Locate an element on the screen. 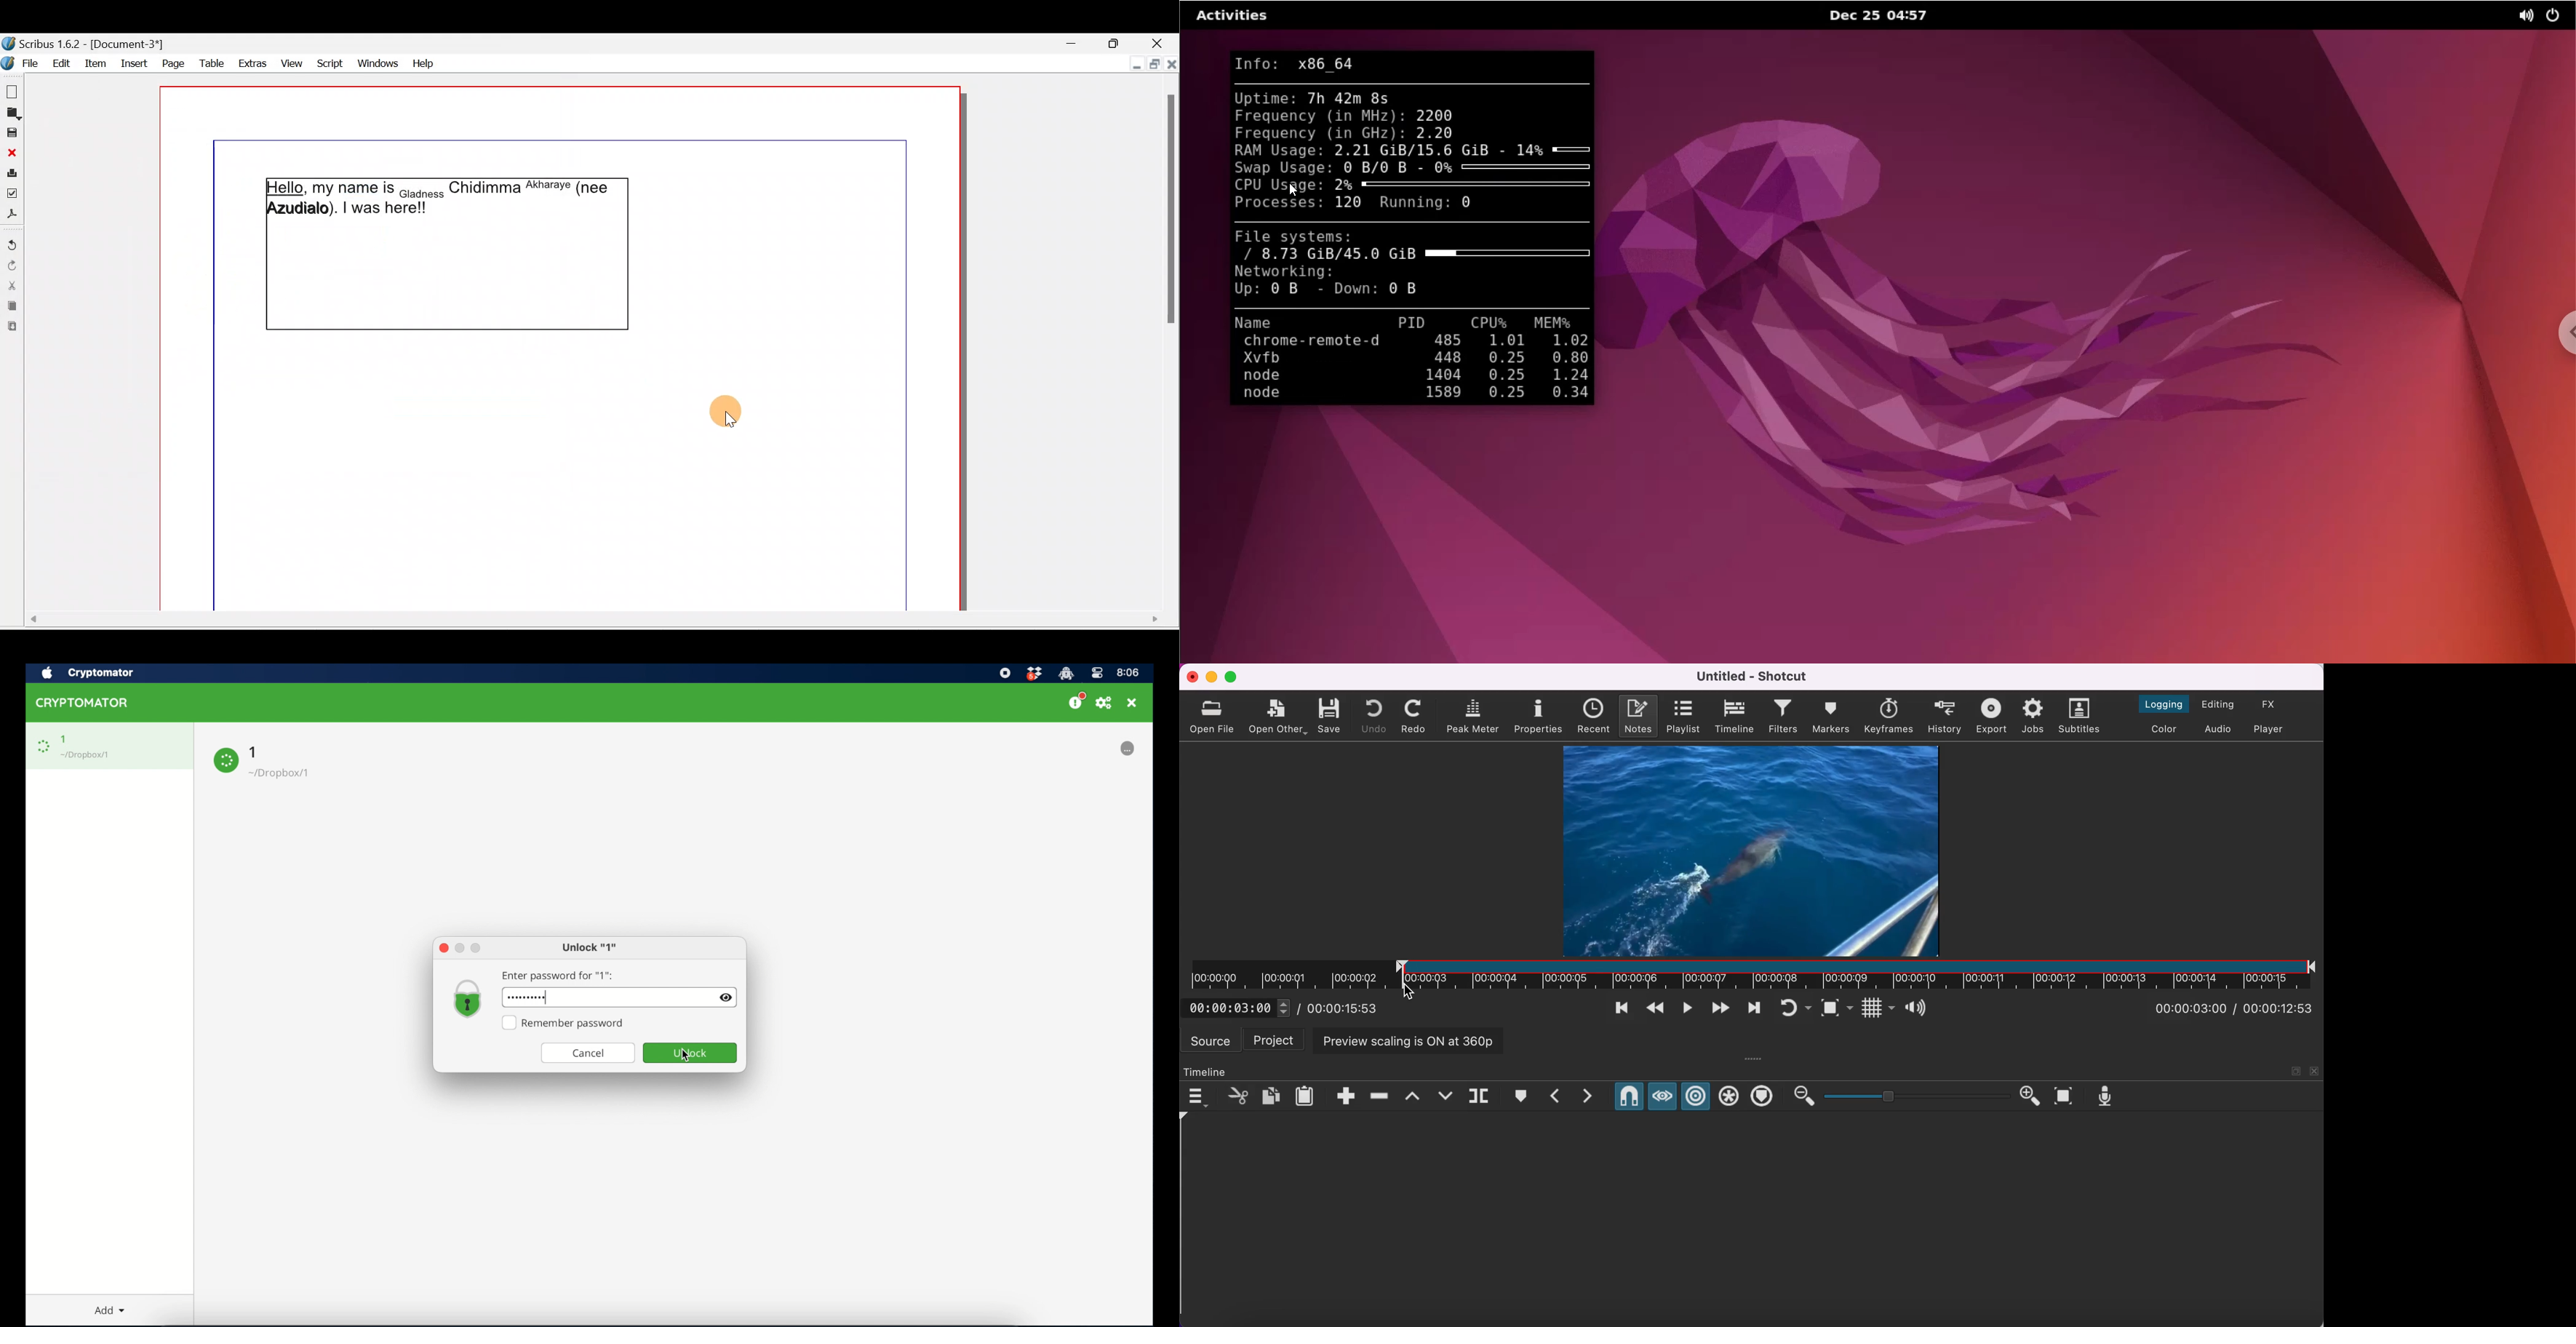 The width and height of the screenshot is (2576, 1344). cancel is located at coordinates (588, 1054).